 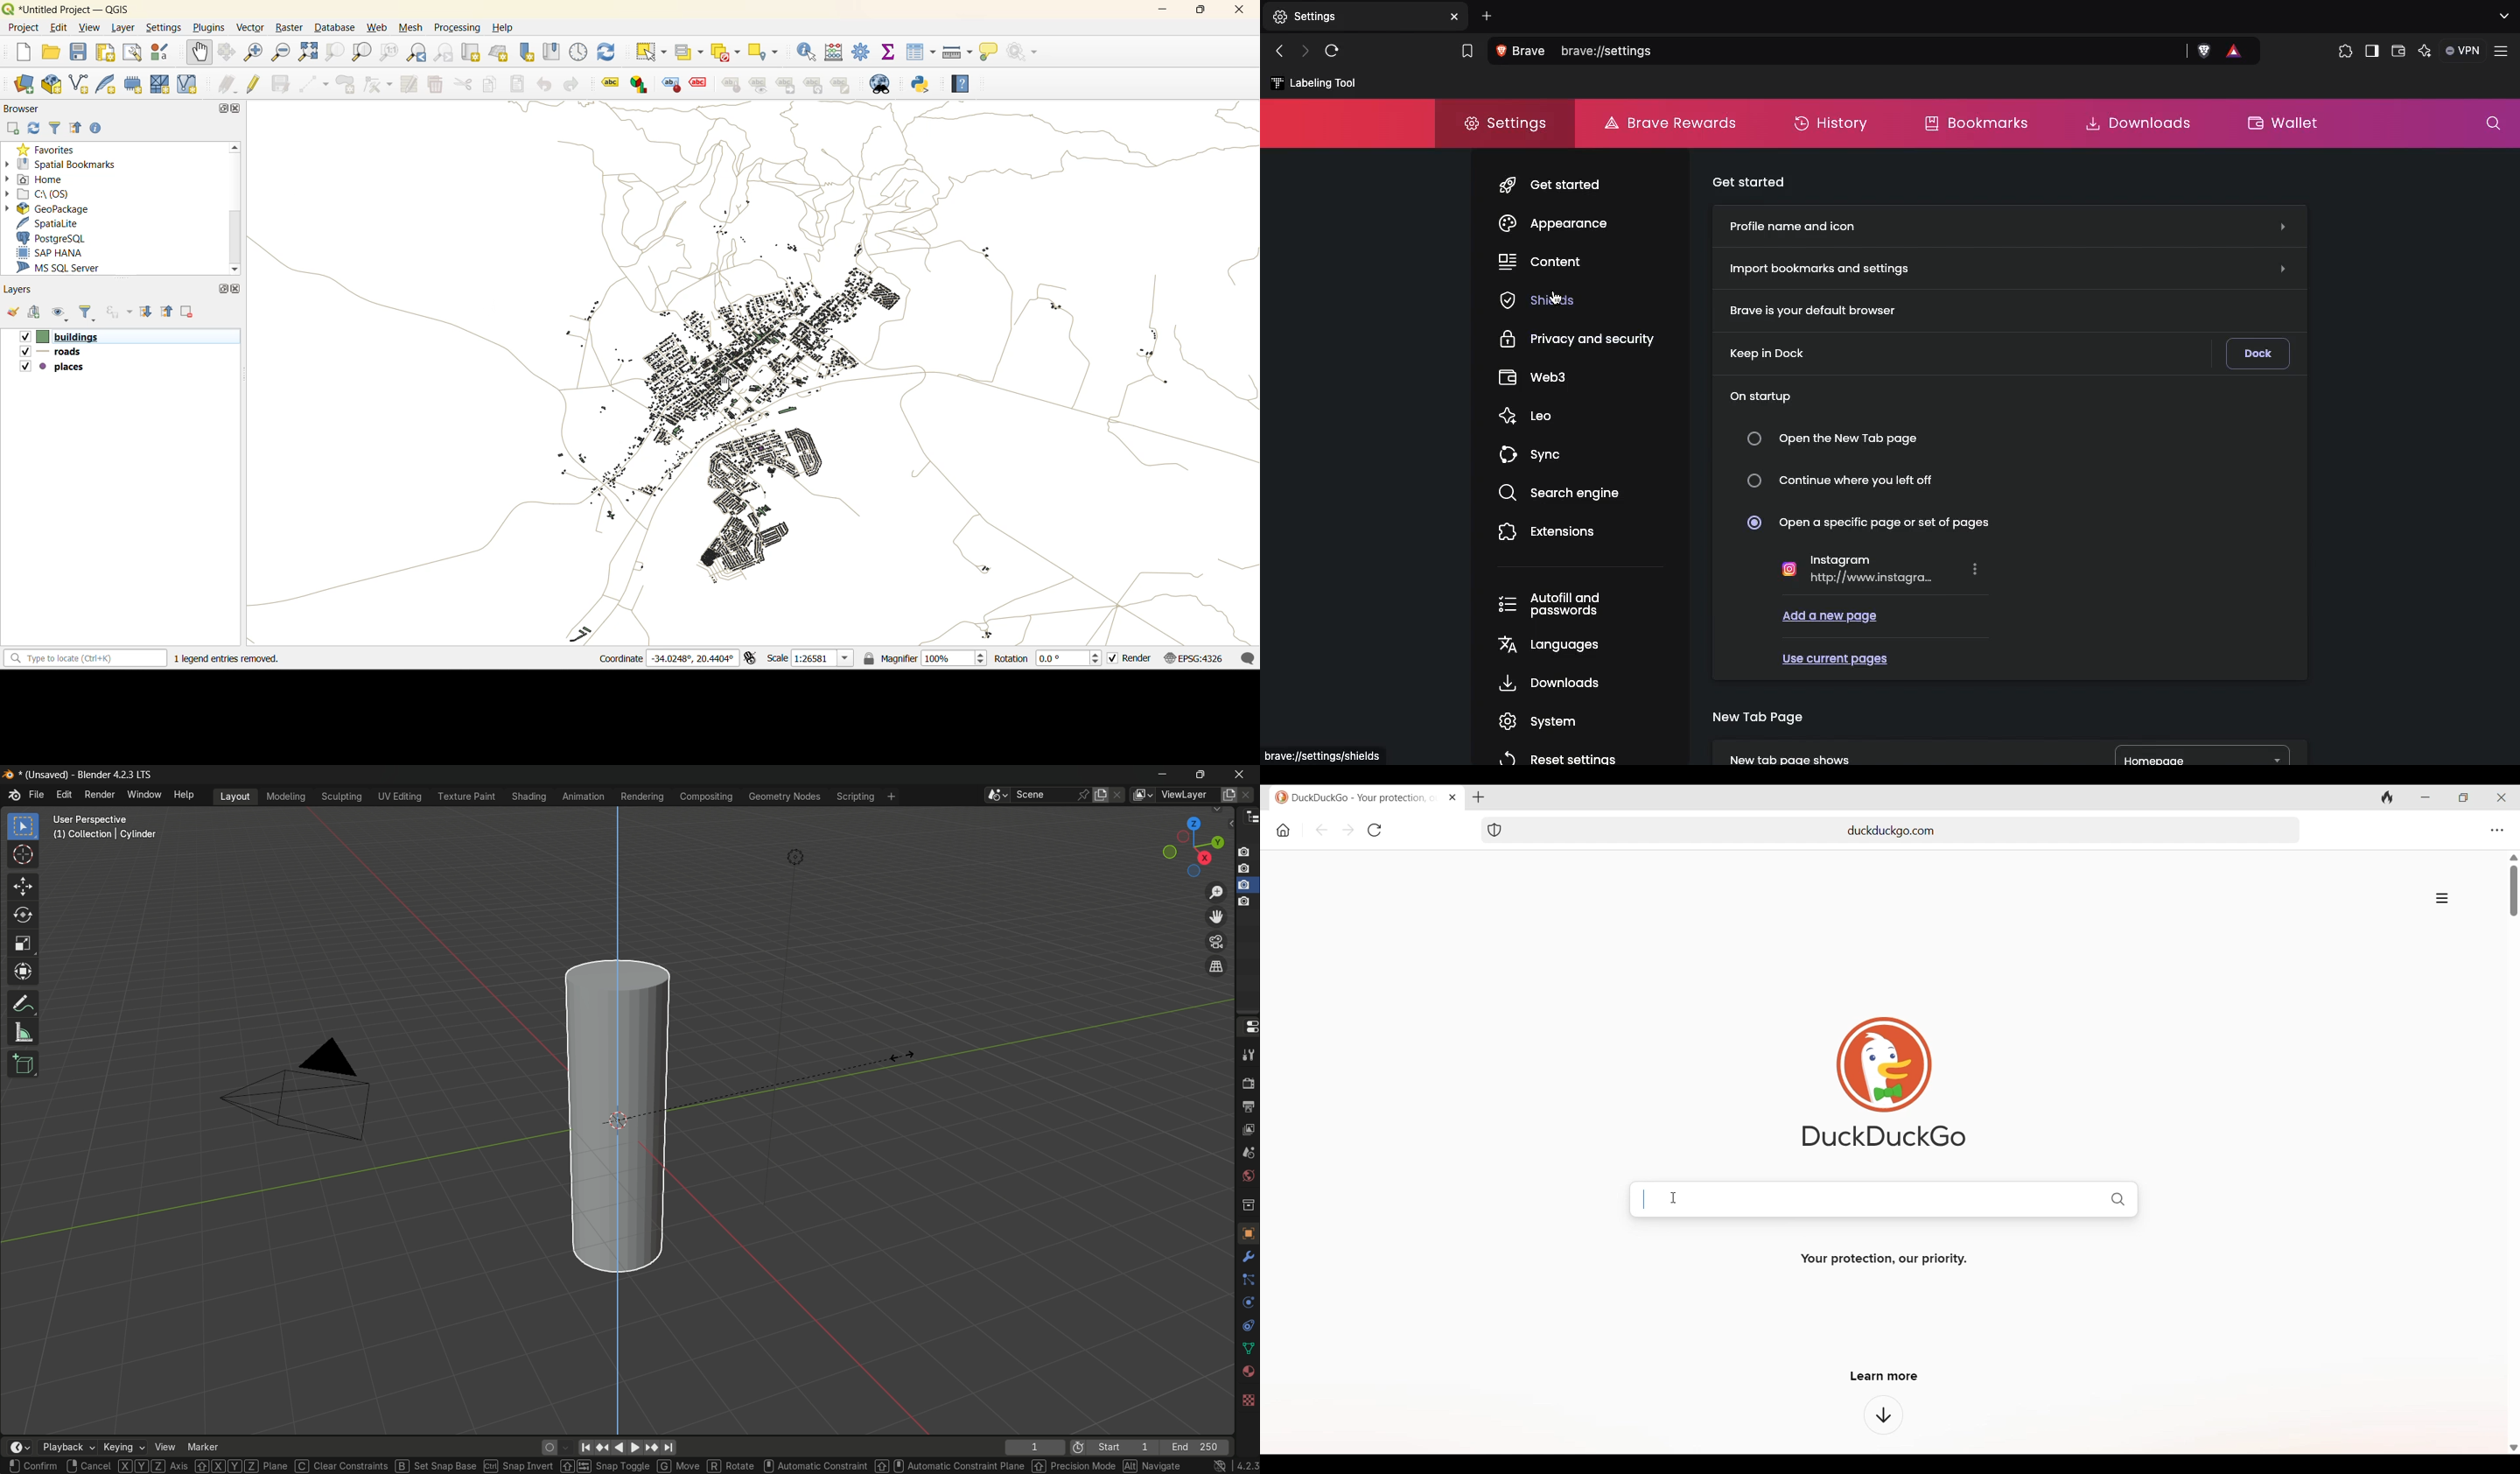 I want to click on press B to Set Snap Base, so click(x=436, y=1466).